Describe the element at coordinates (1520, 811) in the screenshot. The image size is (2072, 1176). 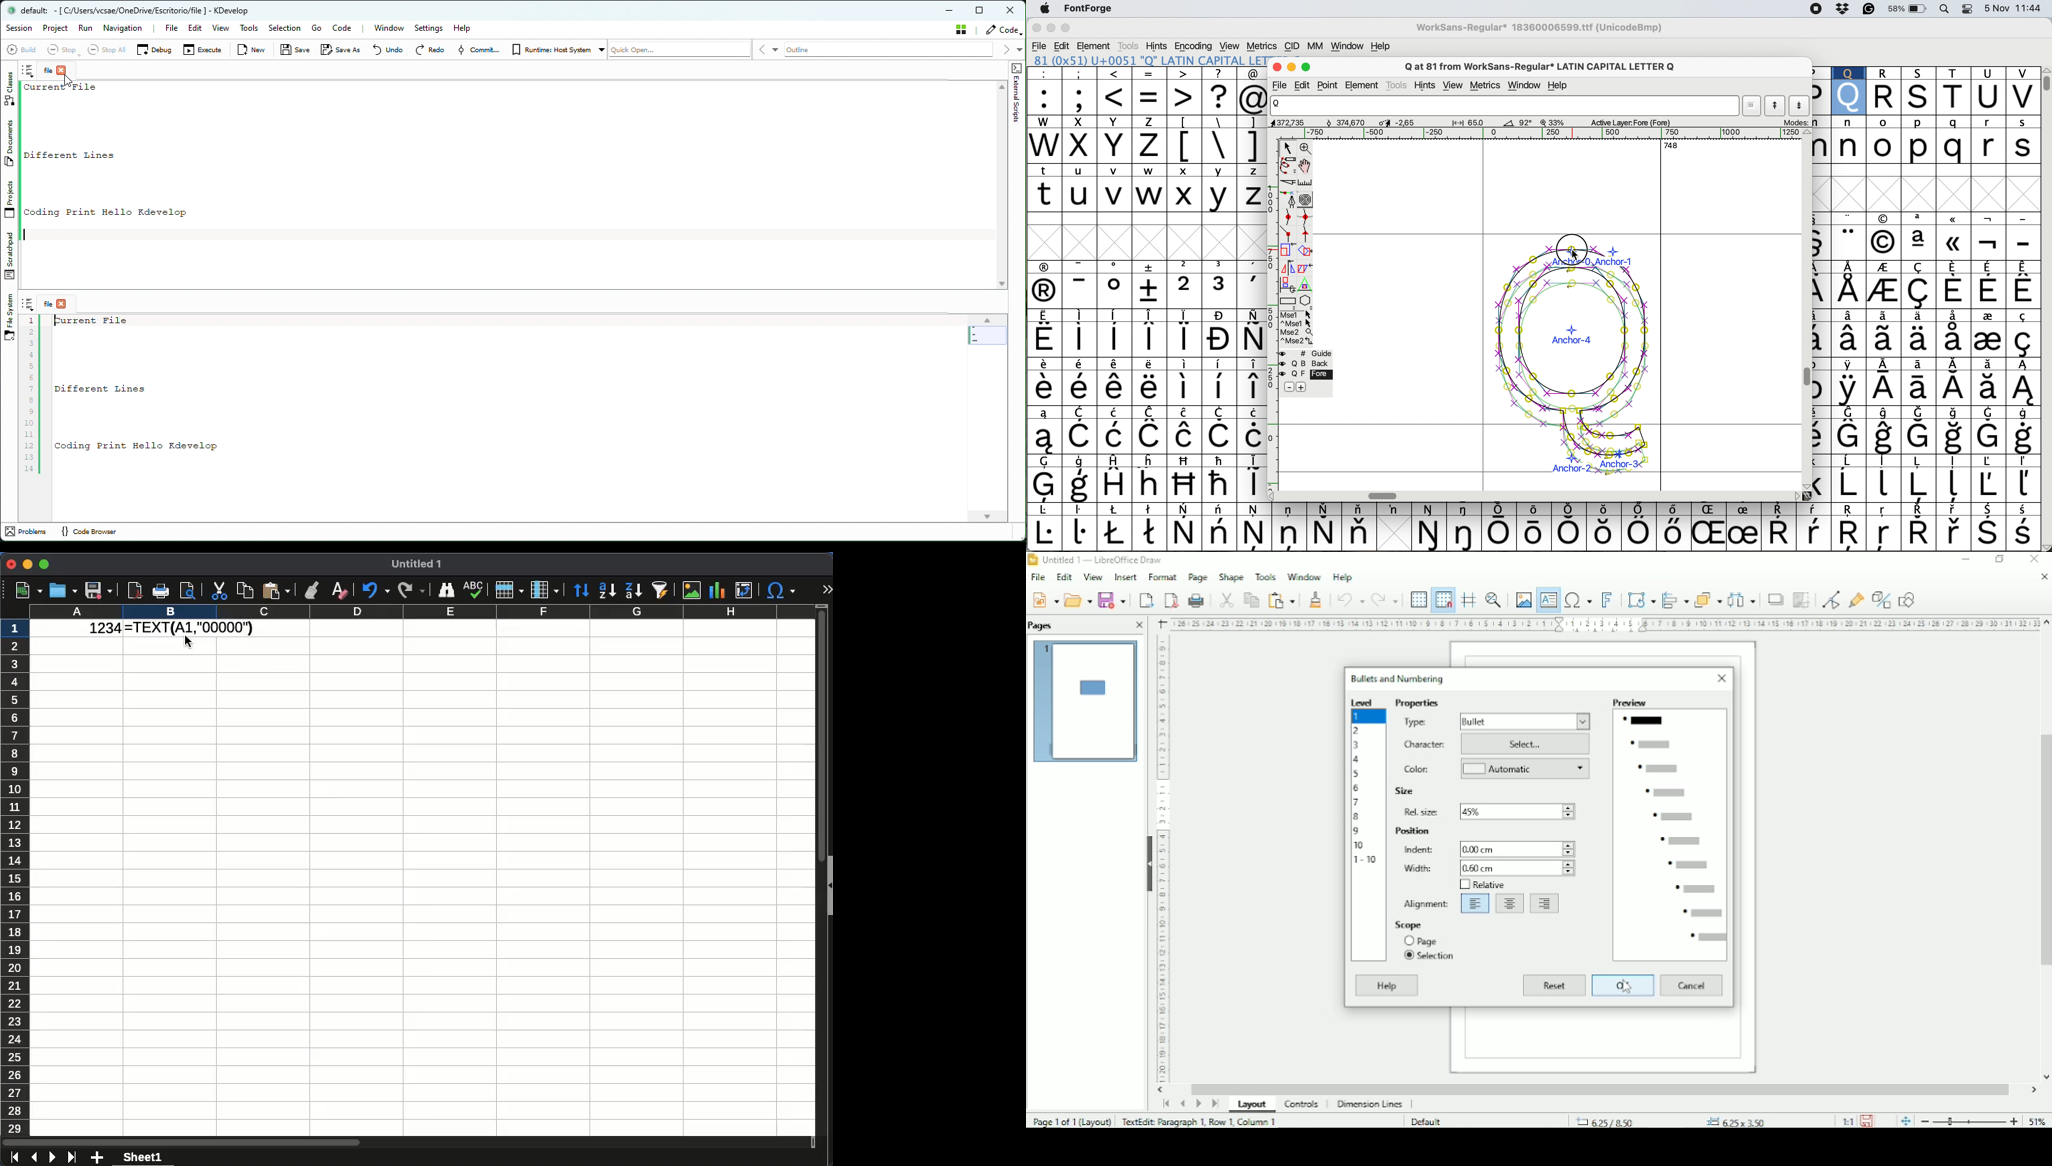
I see `45%` at that location.